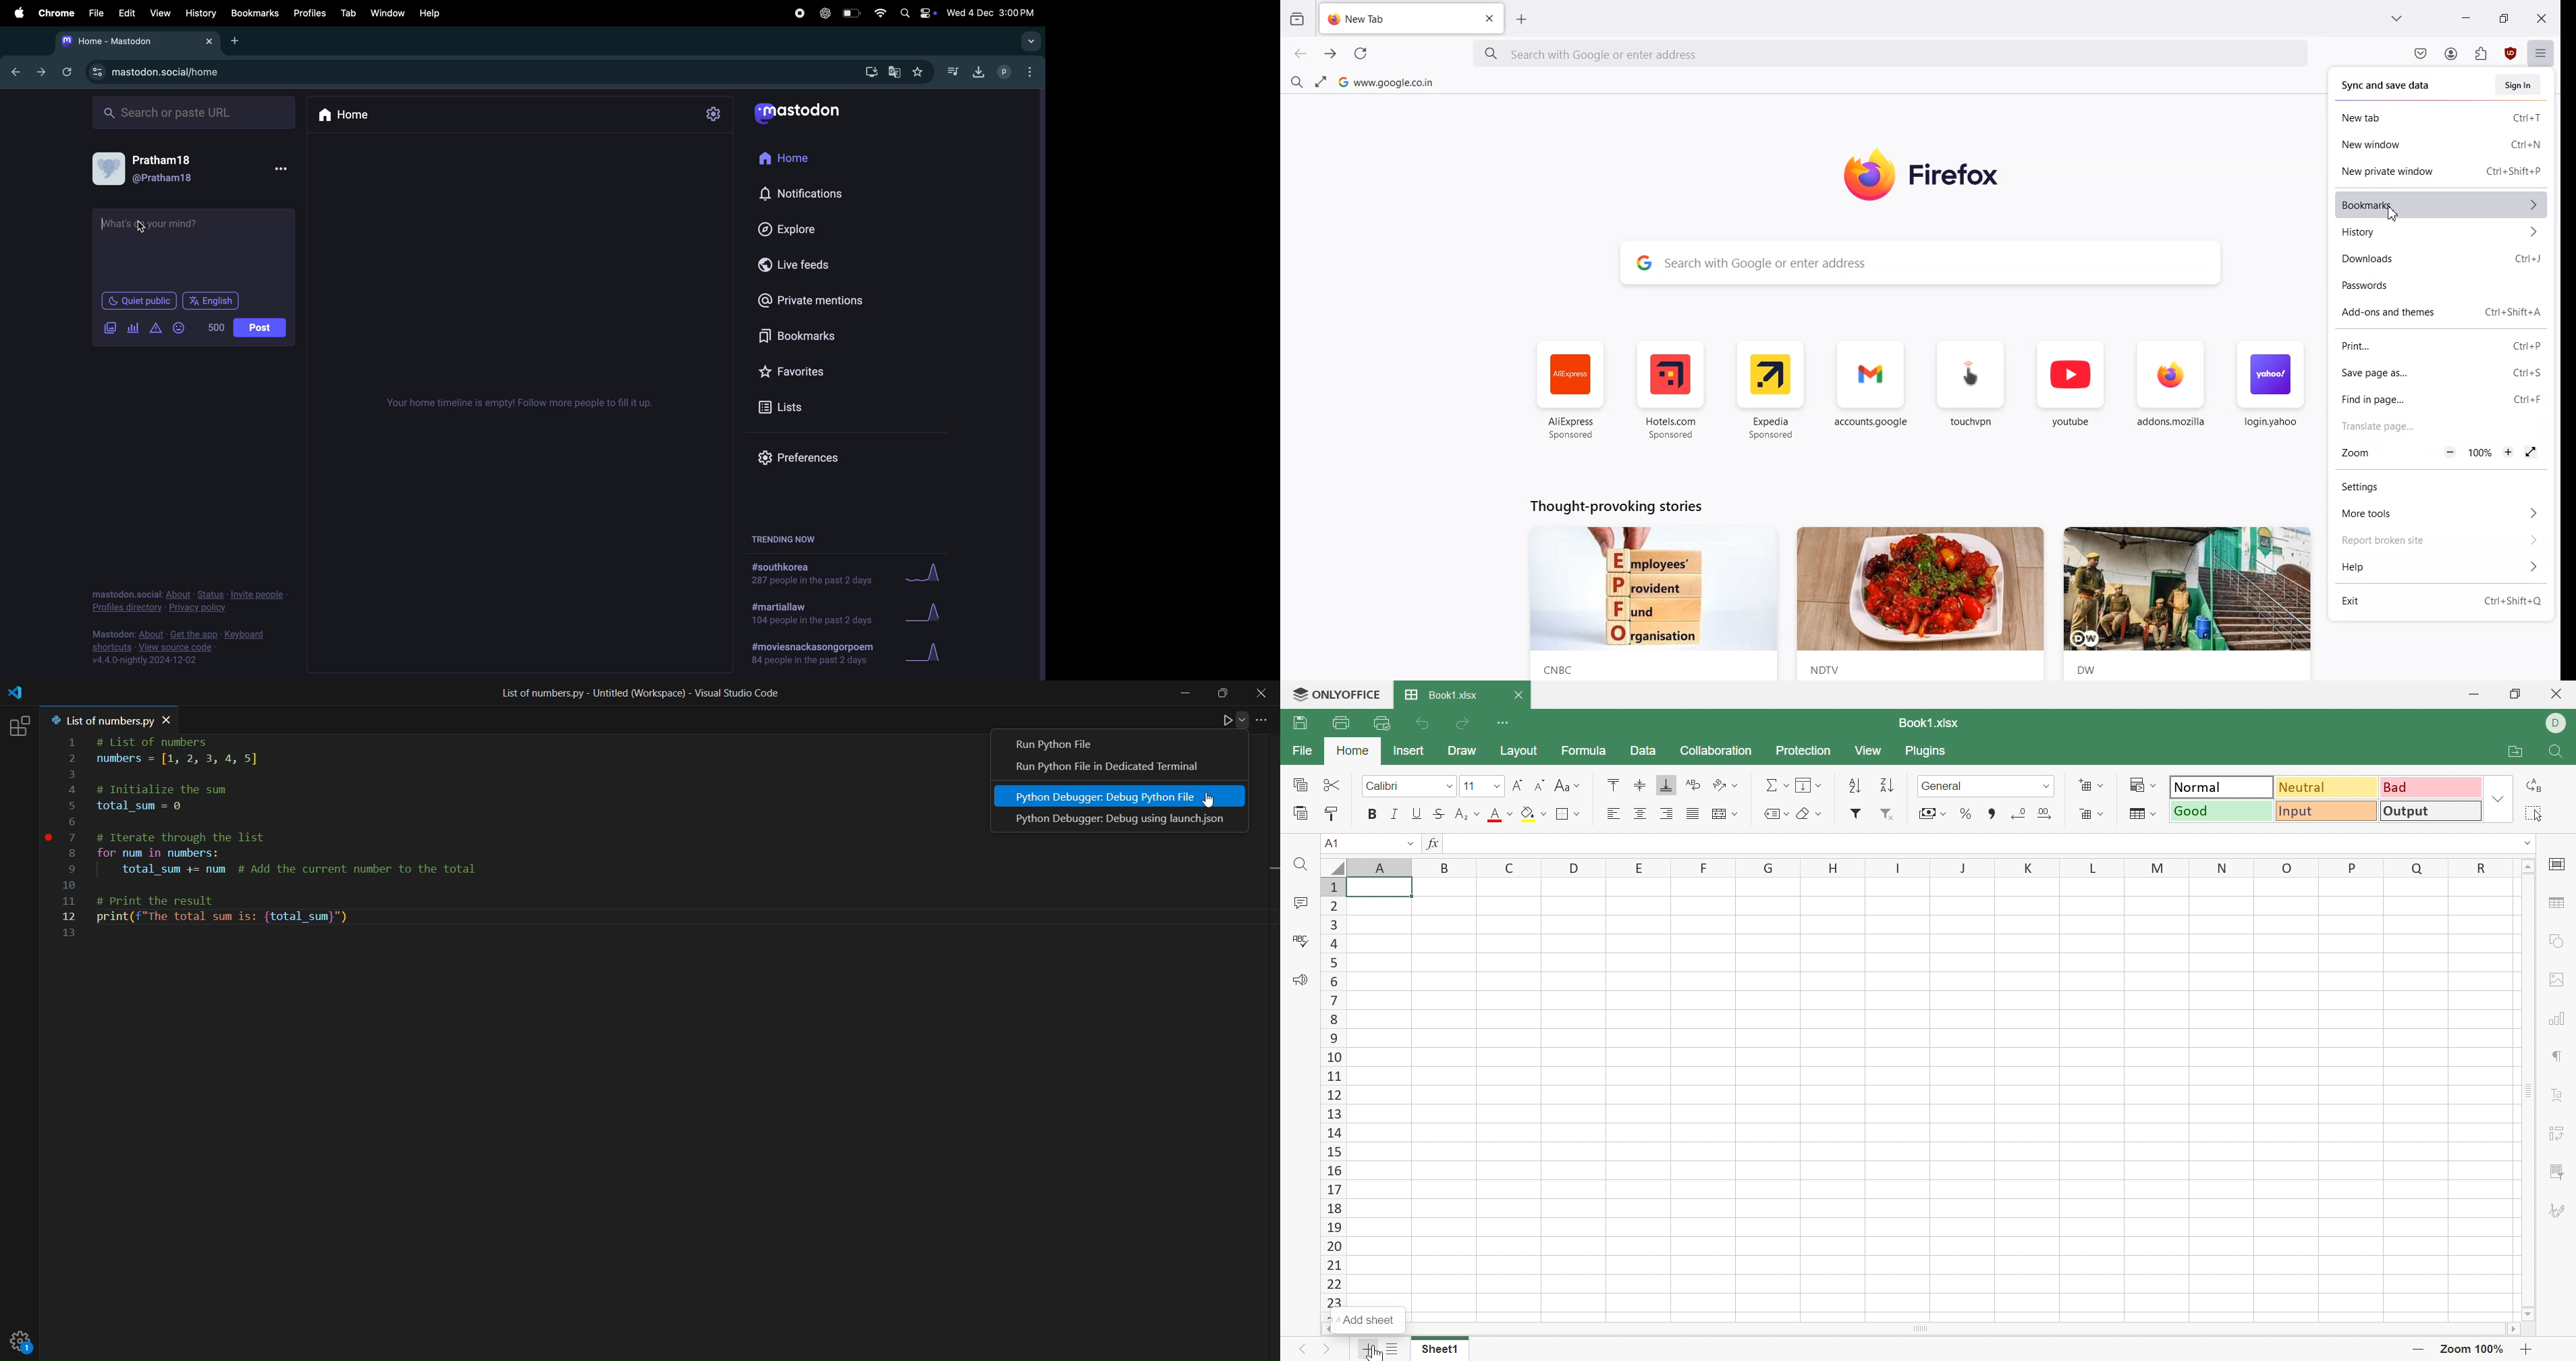  I want to click on Align Center, so click(1641, 813).